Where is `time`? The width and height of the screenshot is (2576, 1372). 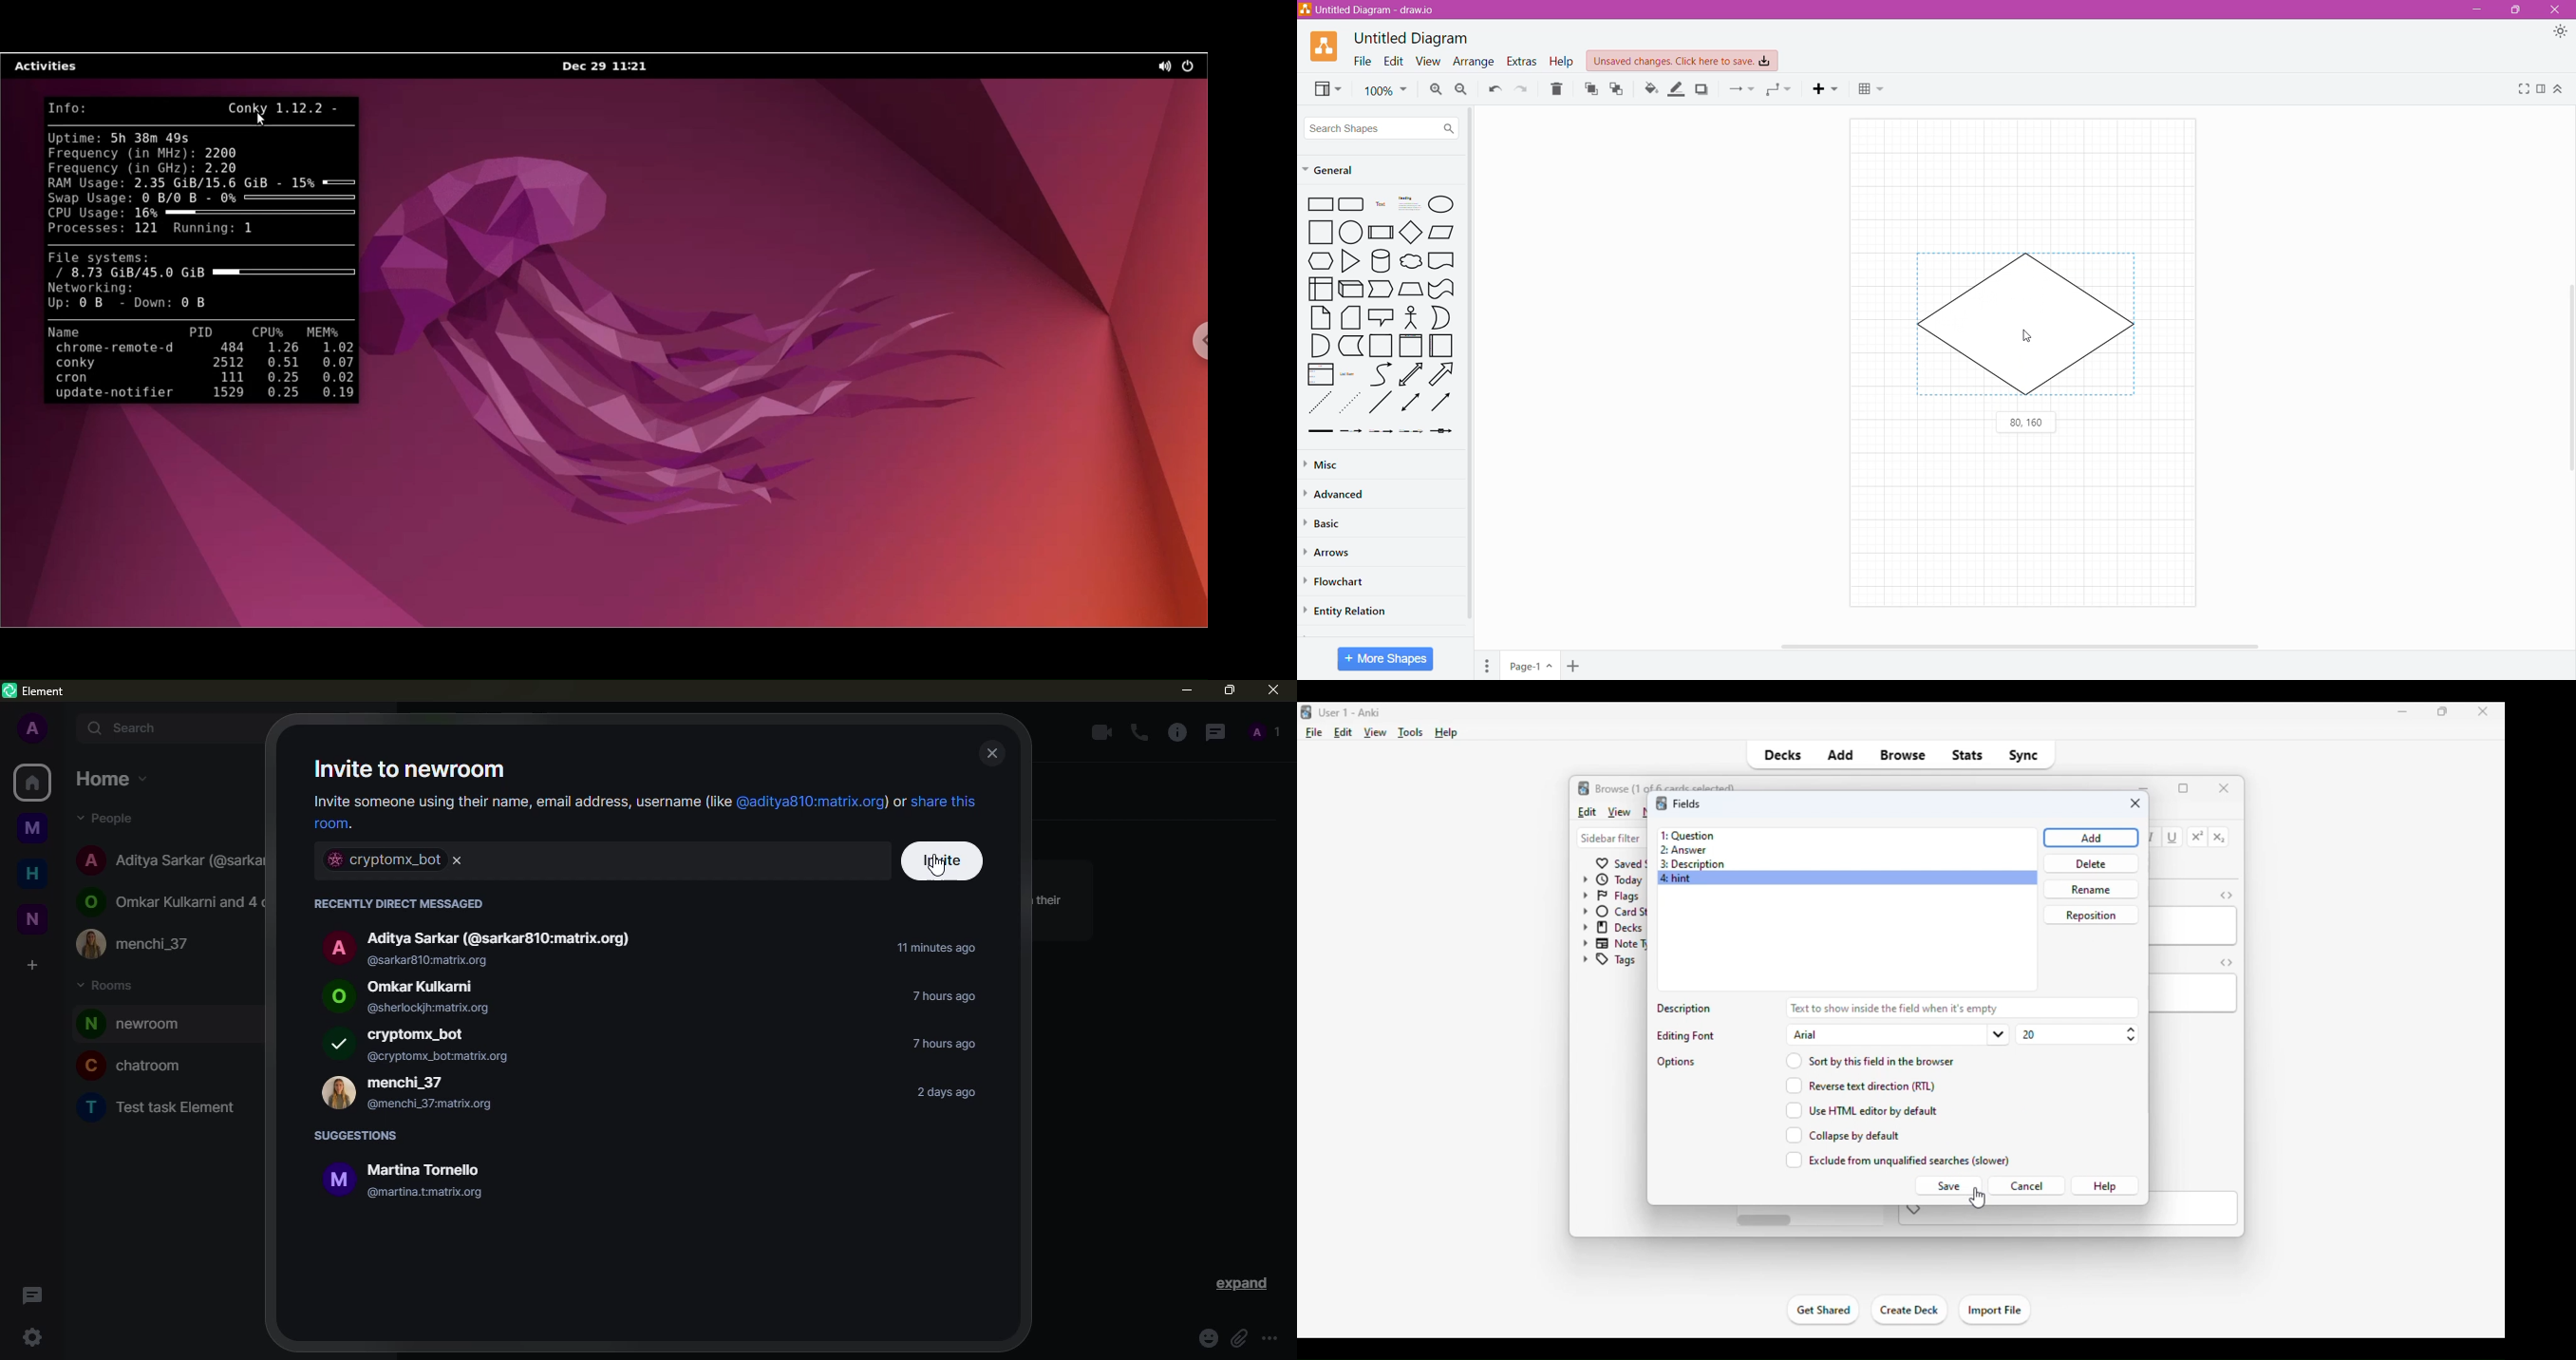
time is located at coordinates (930, 1047).